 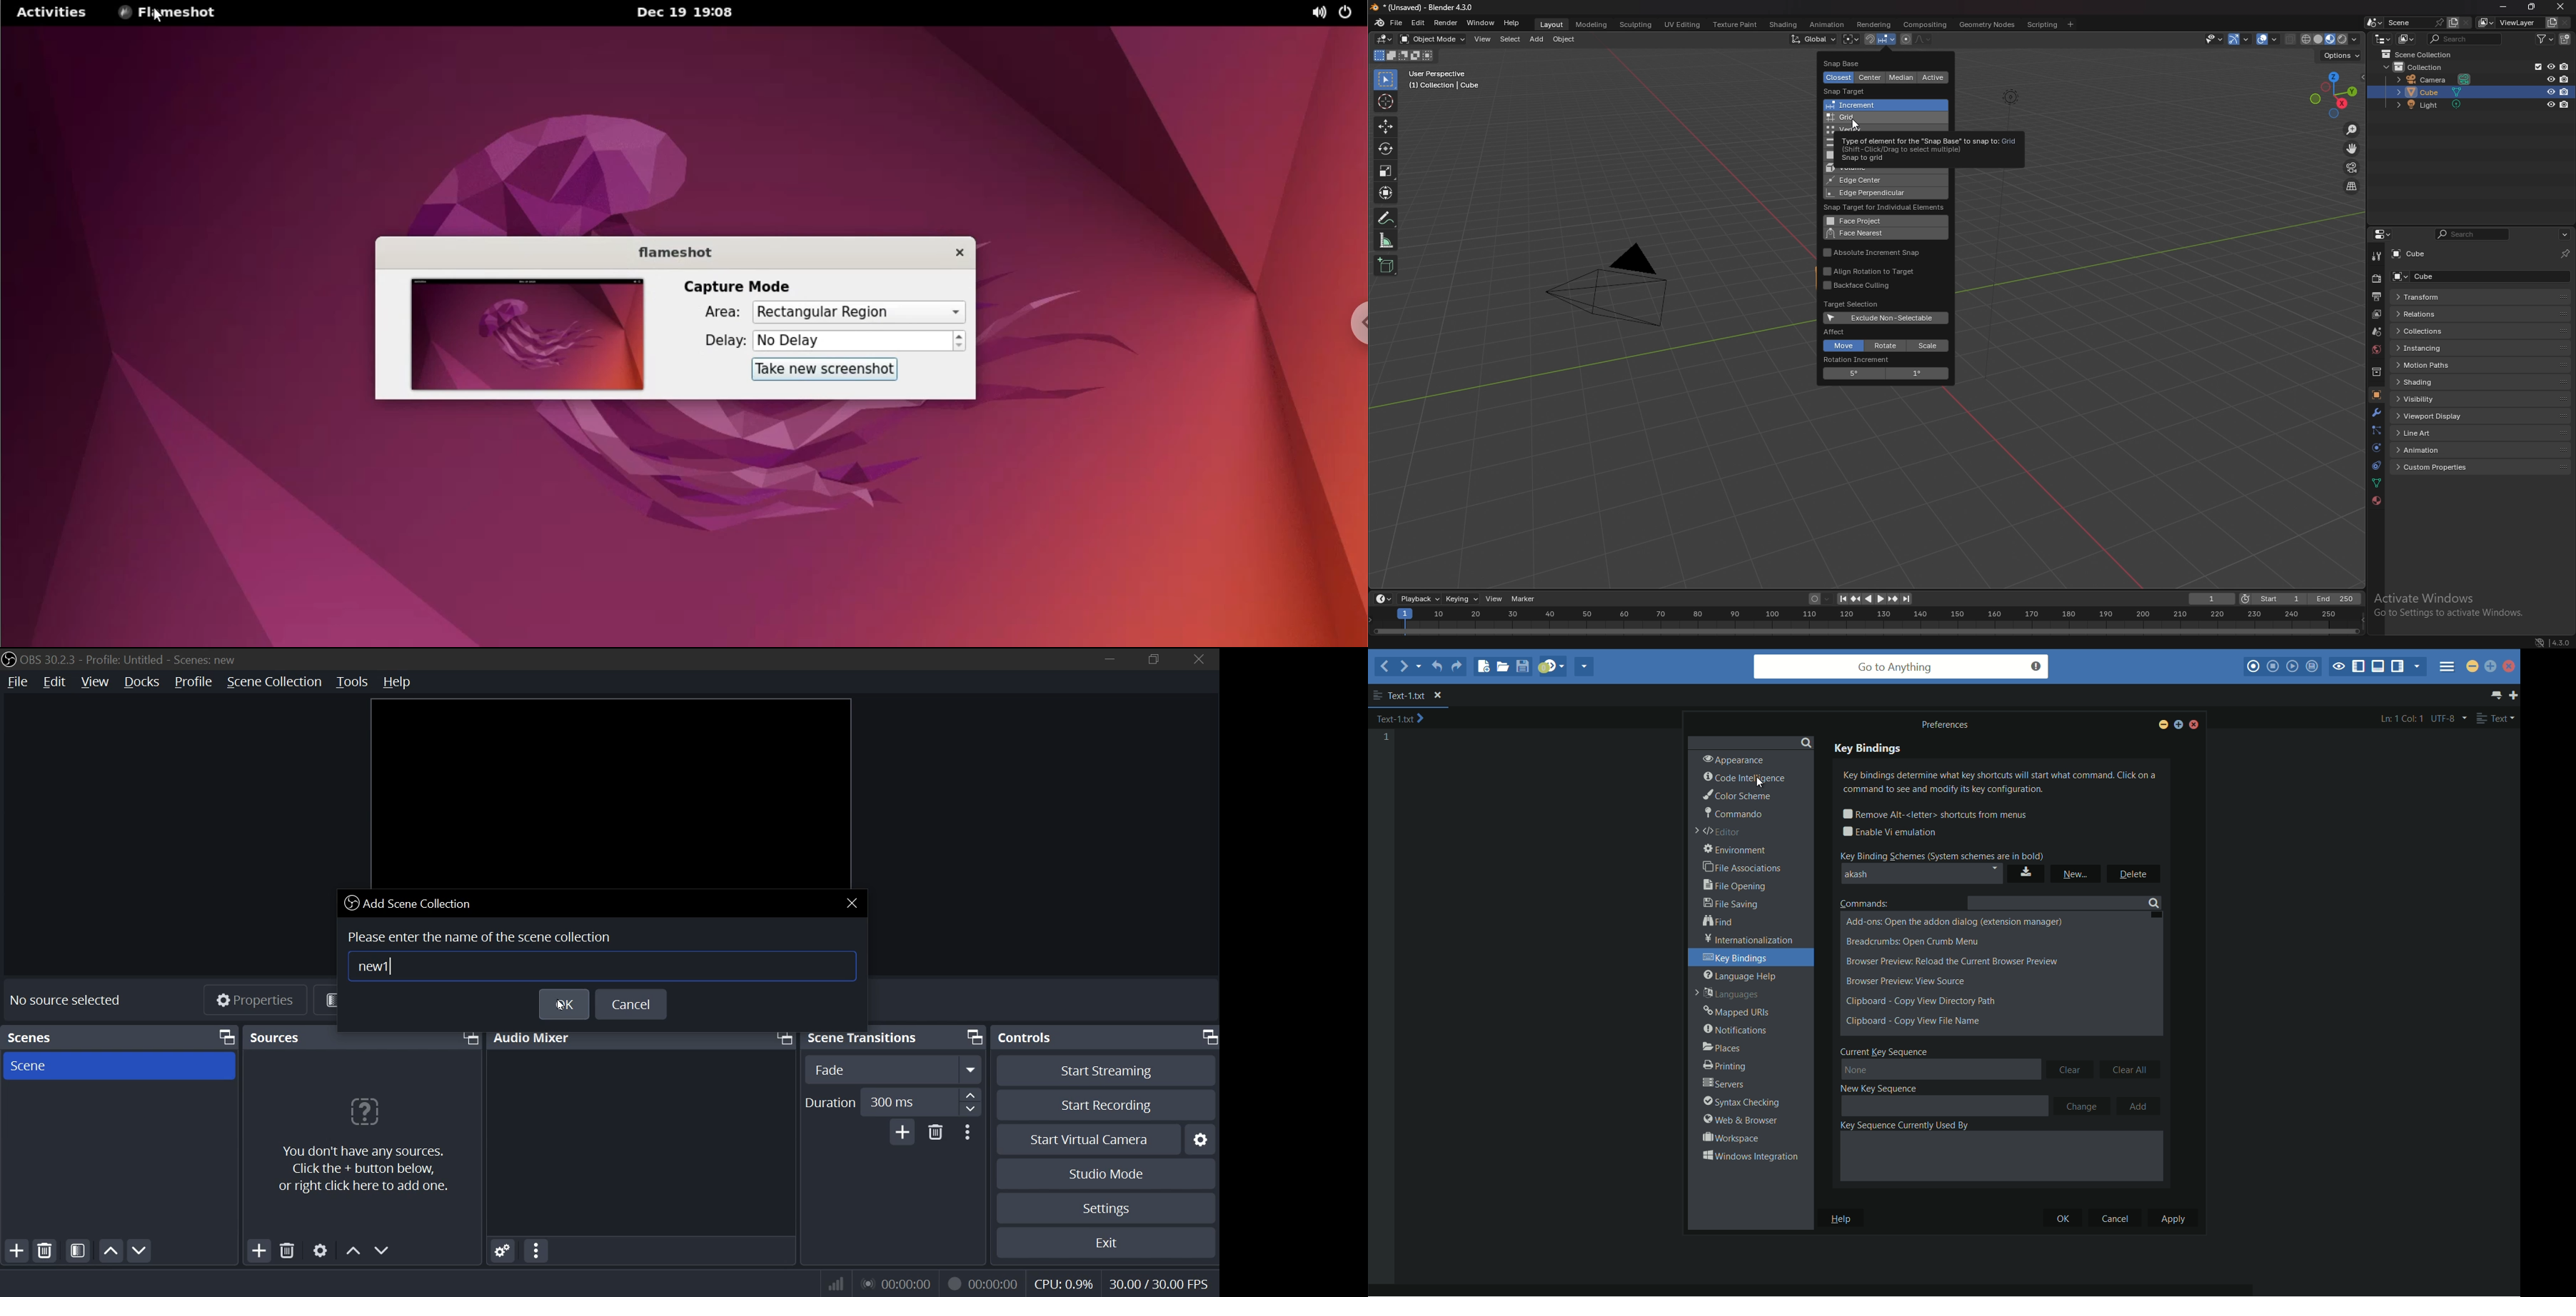 What do you see at coordinates (488, 935) in the screenshot?
I see `Please enter the name of the scene collection` at bounding box center [488, 935].